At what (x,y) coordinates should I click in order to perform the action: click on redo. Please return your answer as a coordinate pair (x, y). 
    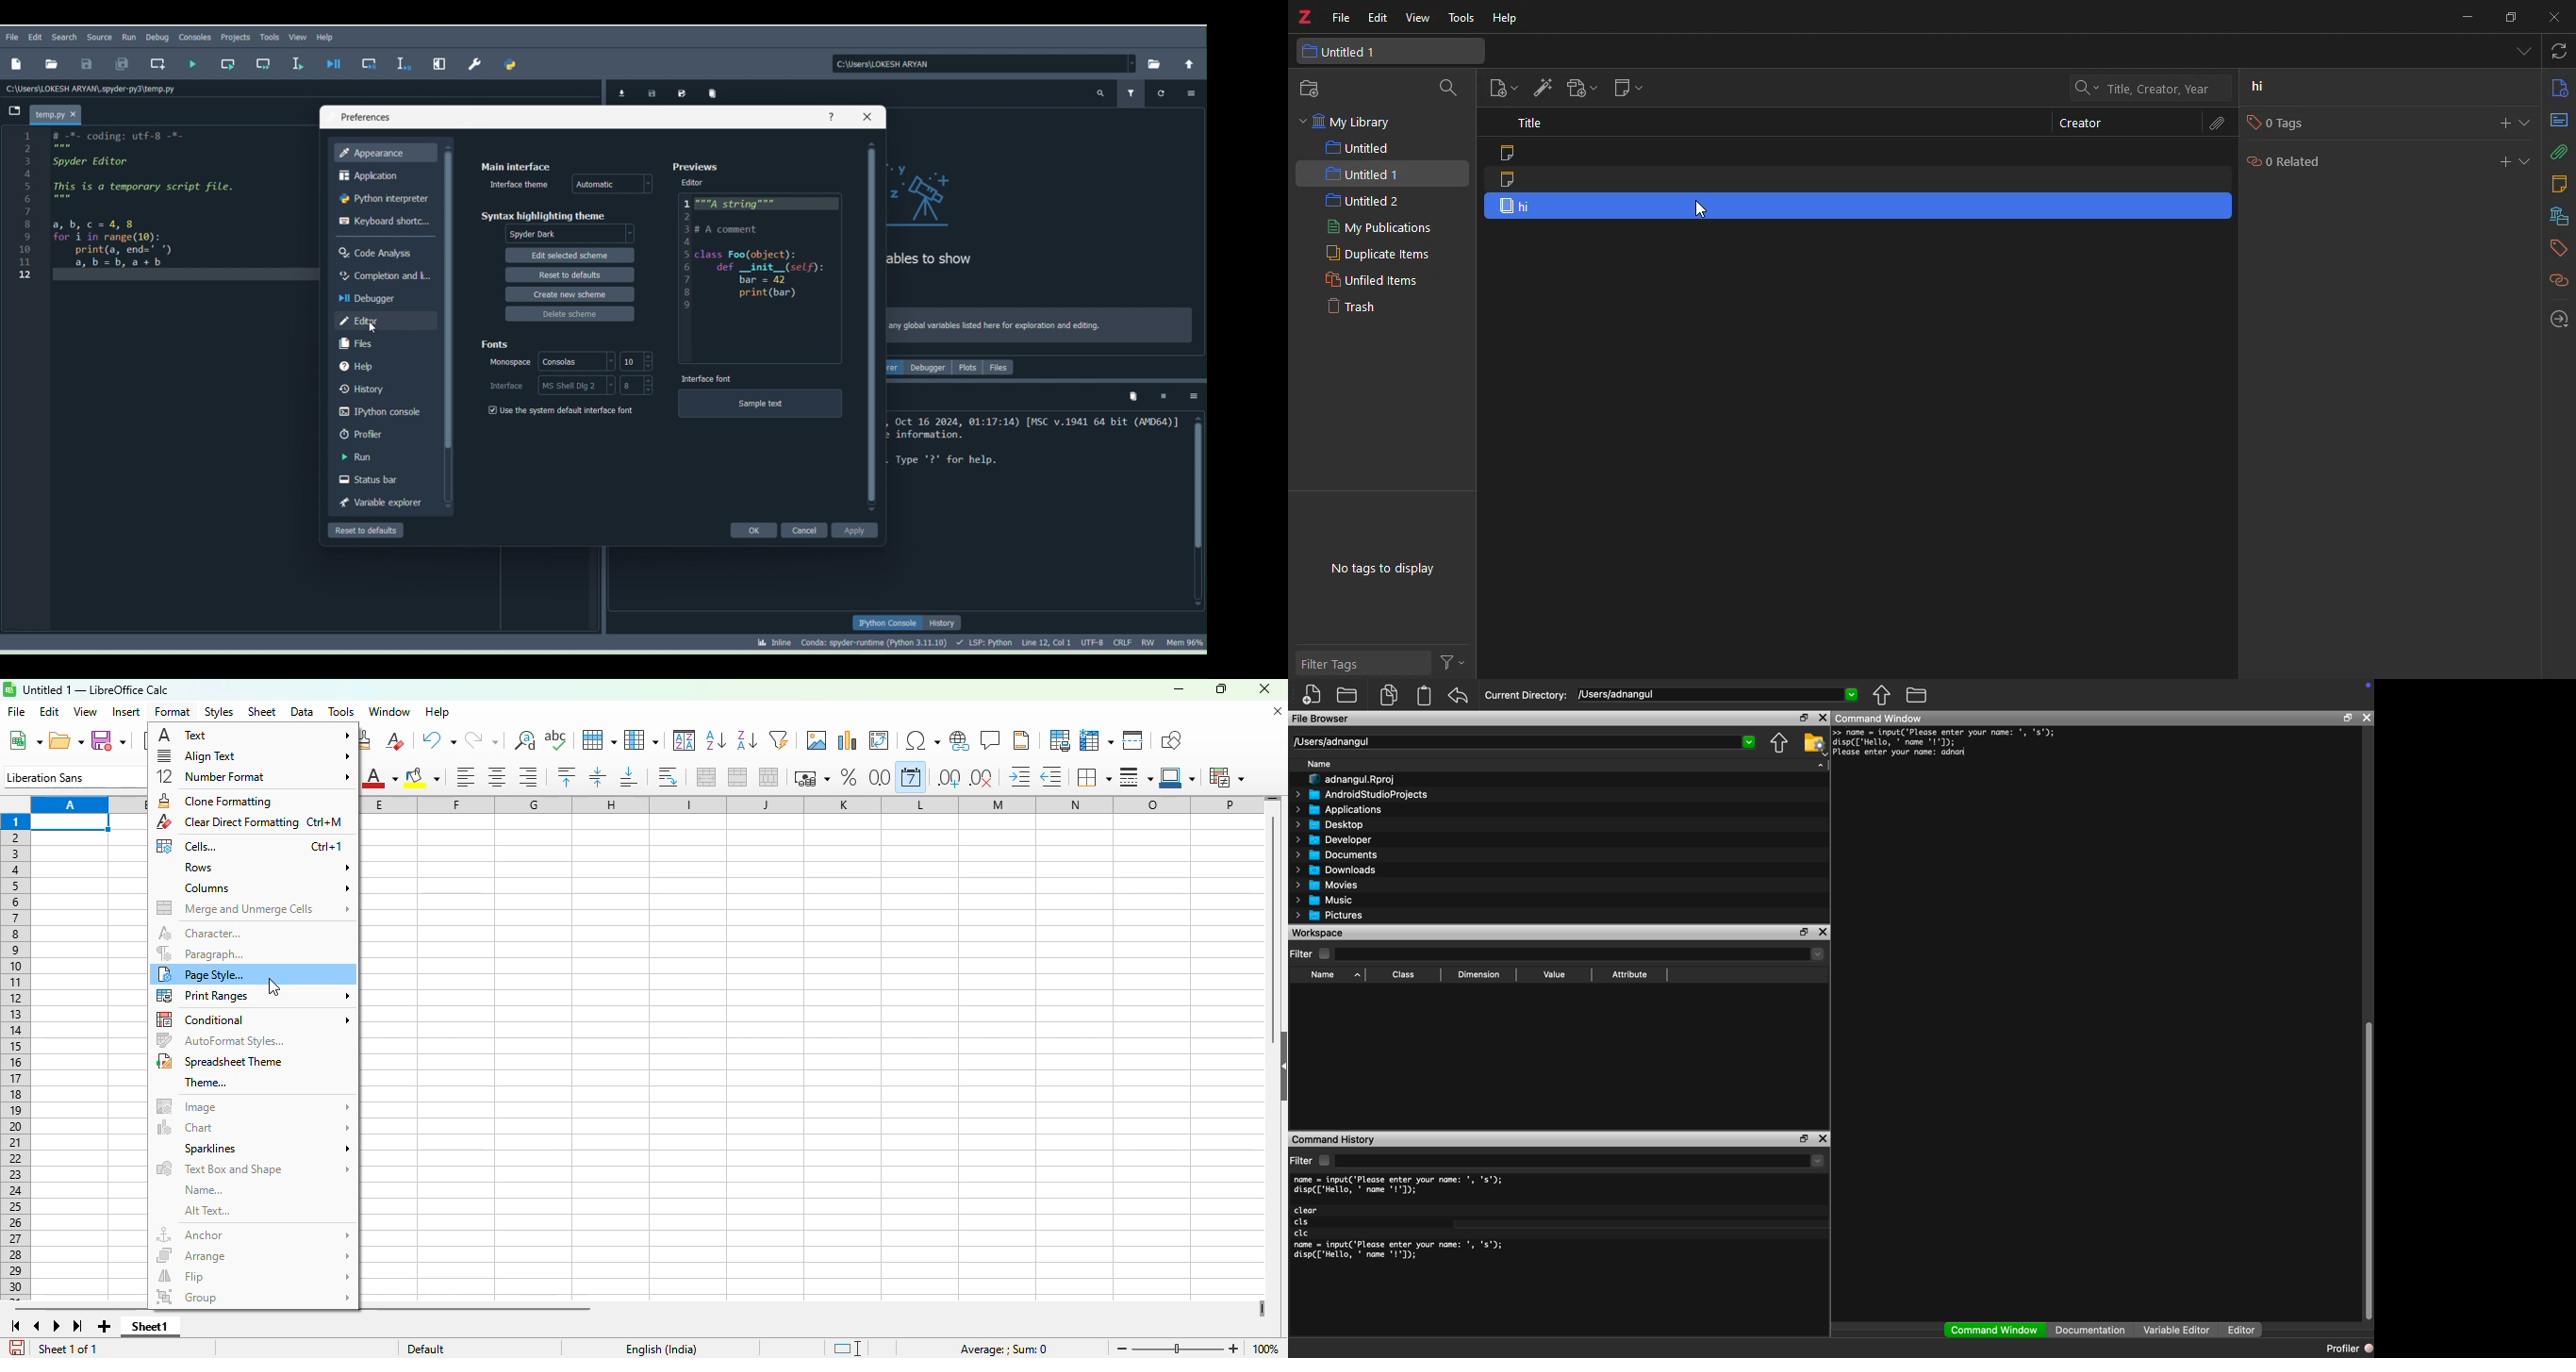
    Looking at the image, I should click on (482, 739).